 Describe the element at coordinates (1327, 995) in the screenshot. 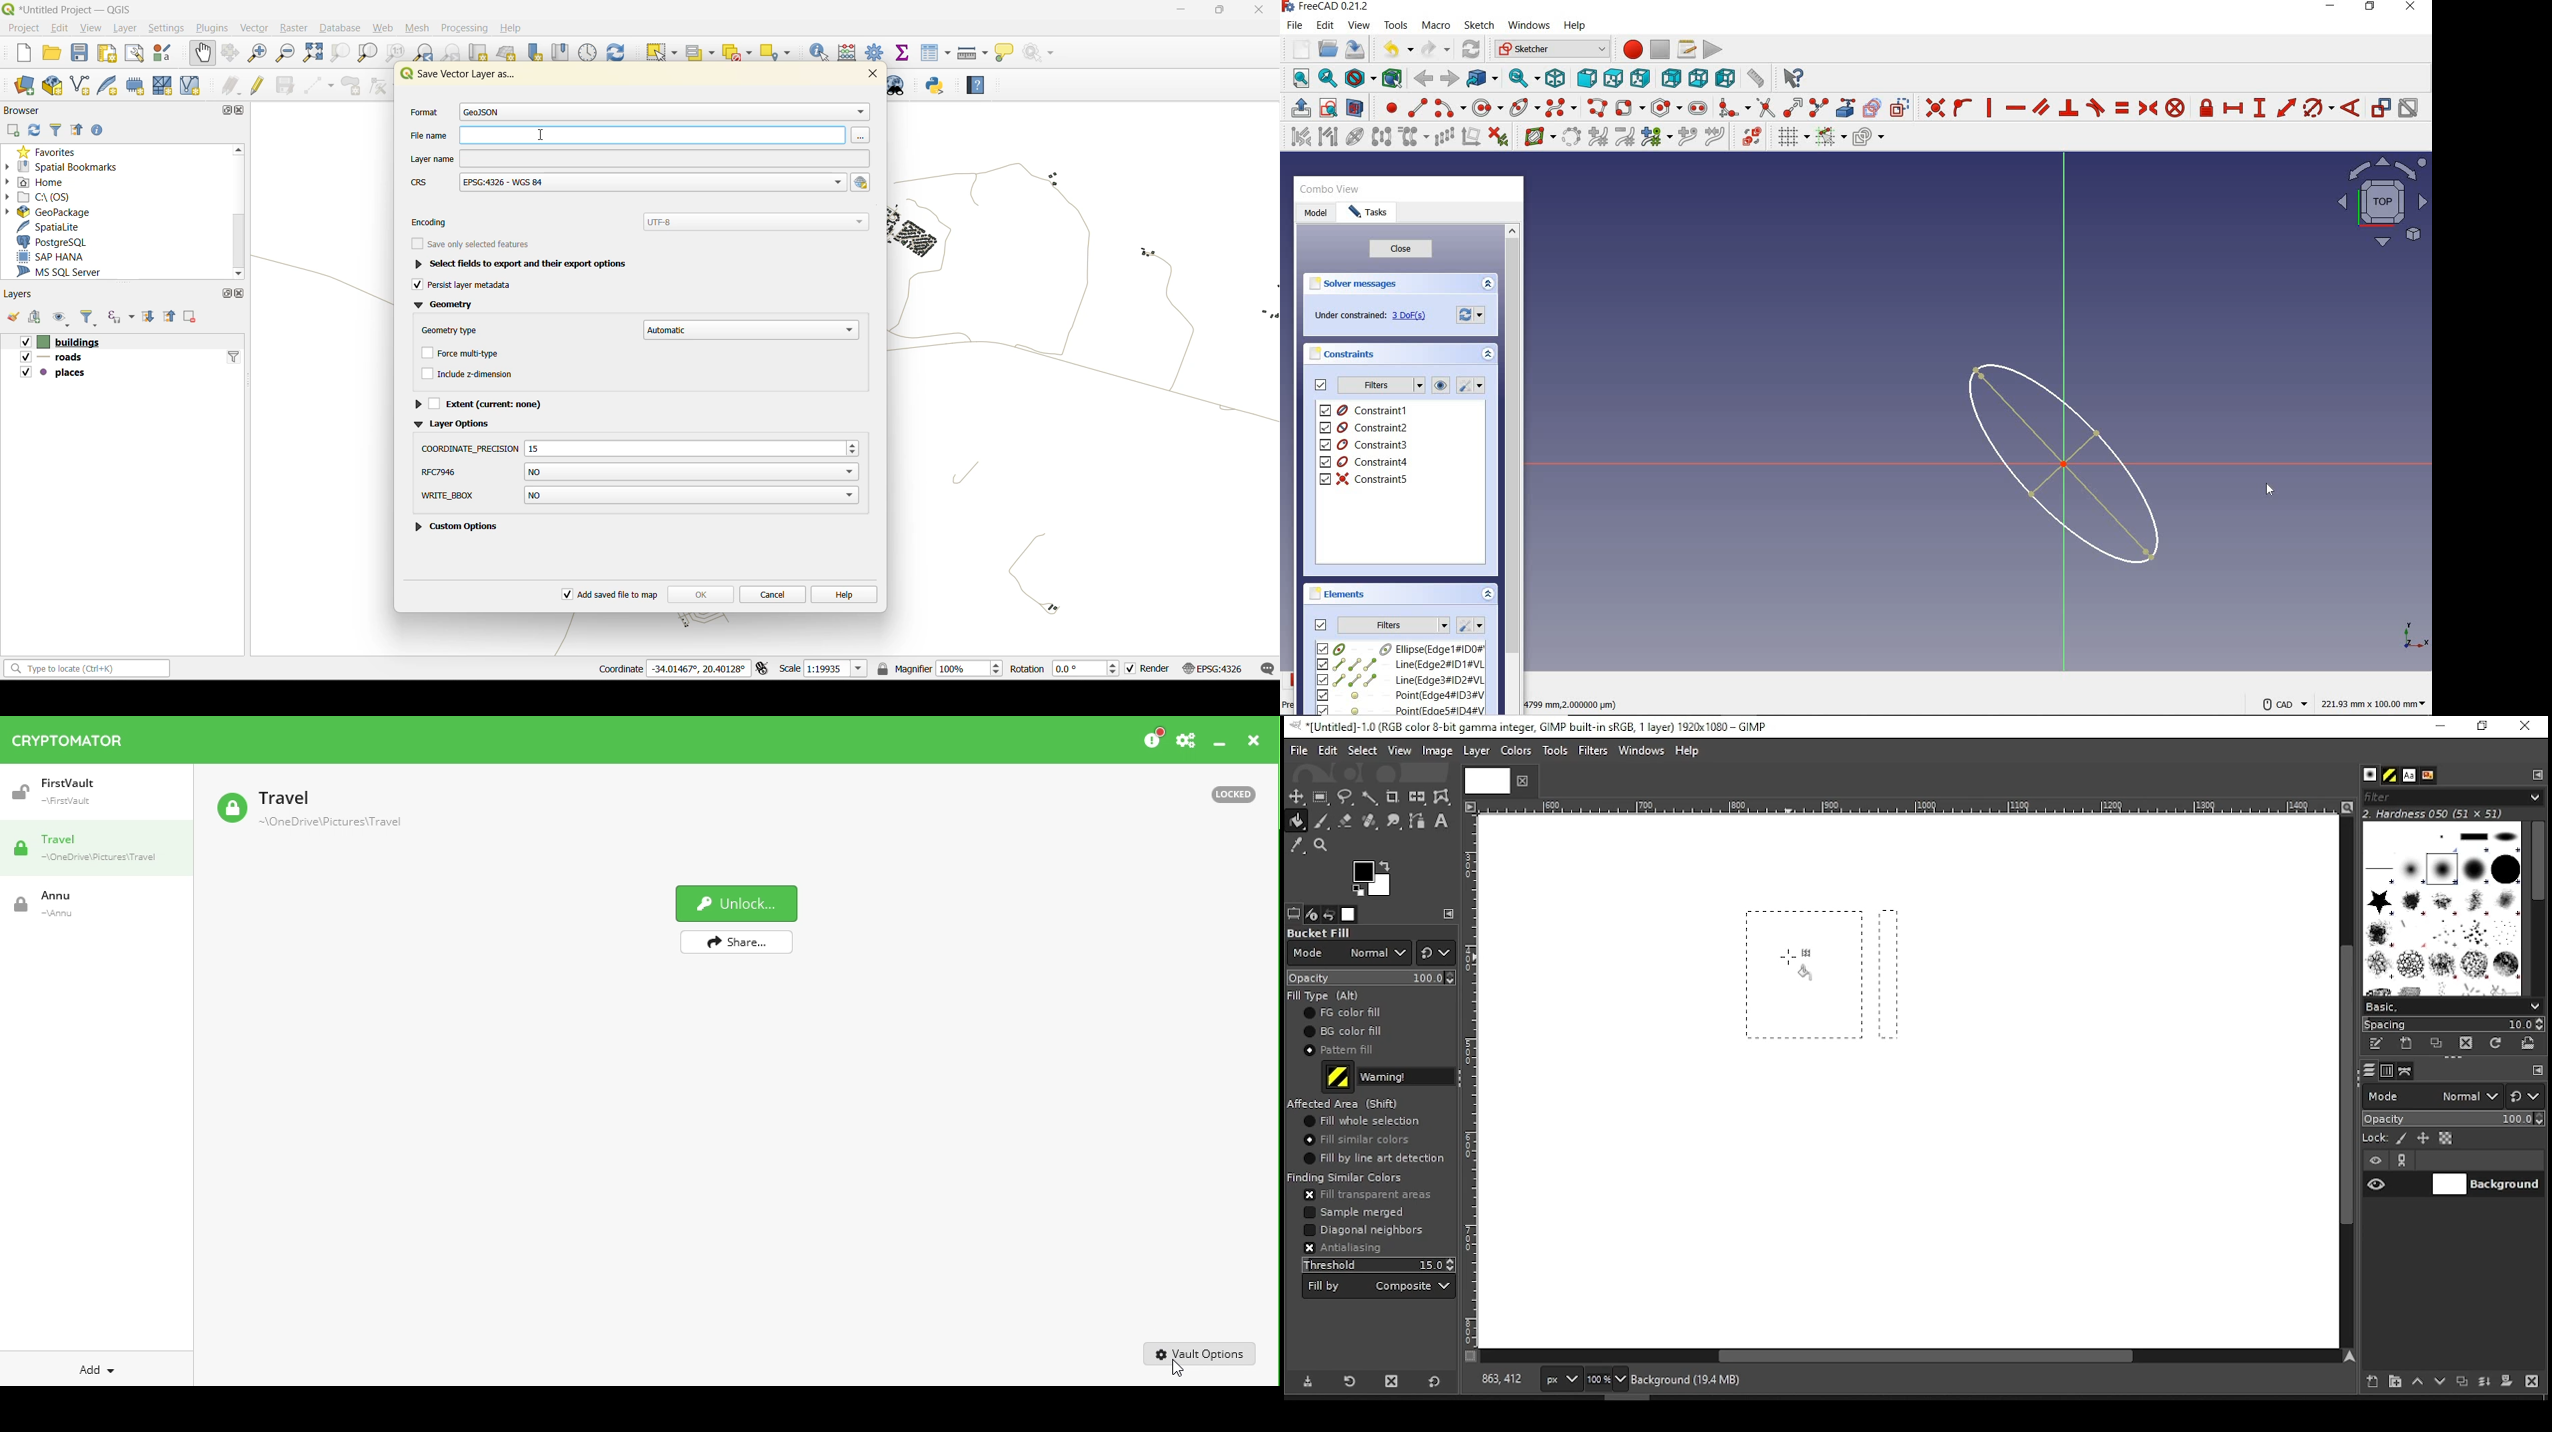

I see `fill type` at that location.